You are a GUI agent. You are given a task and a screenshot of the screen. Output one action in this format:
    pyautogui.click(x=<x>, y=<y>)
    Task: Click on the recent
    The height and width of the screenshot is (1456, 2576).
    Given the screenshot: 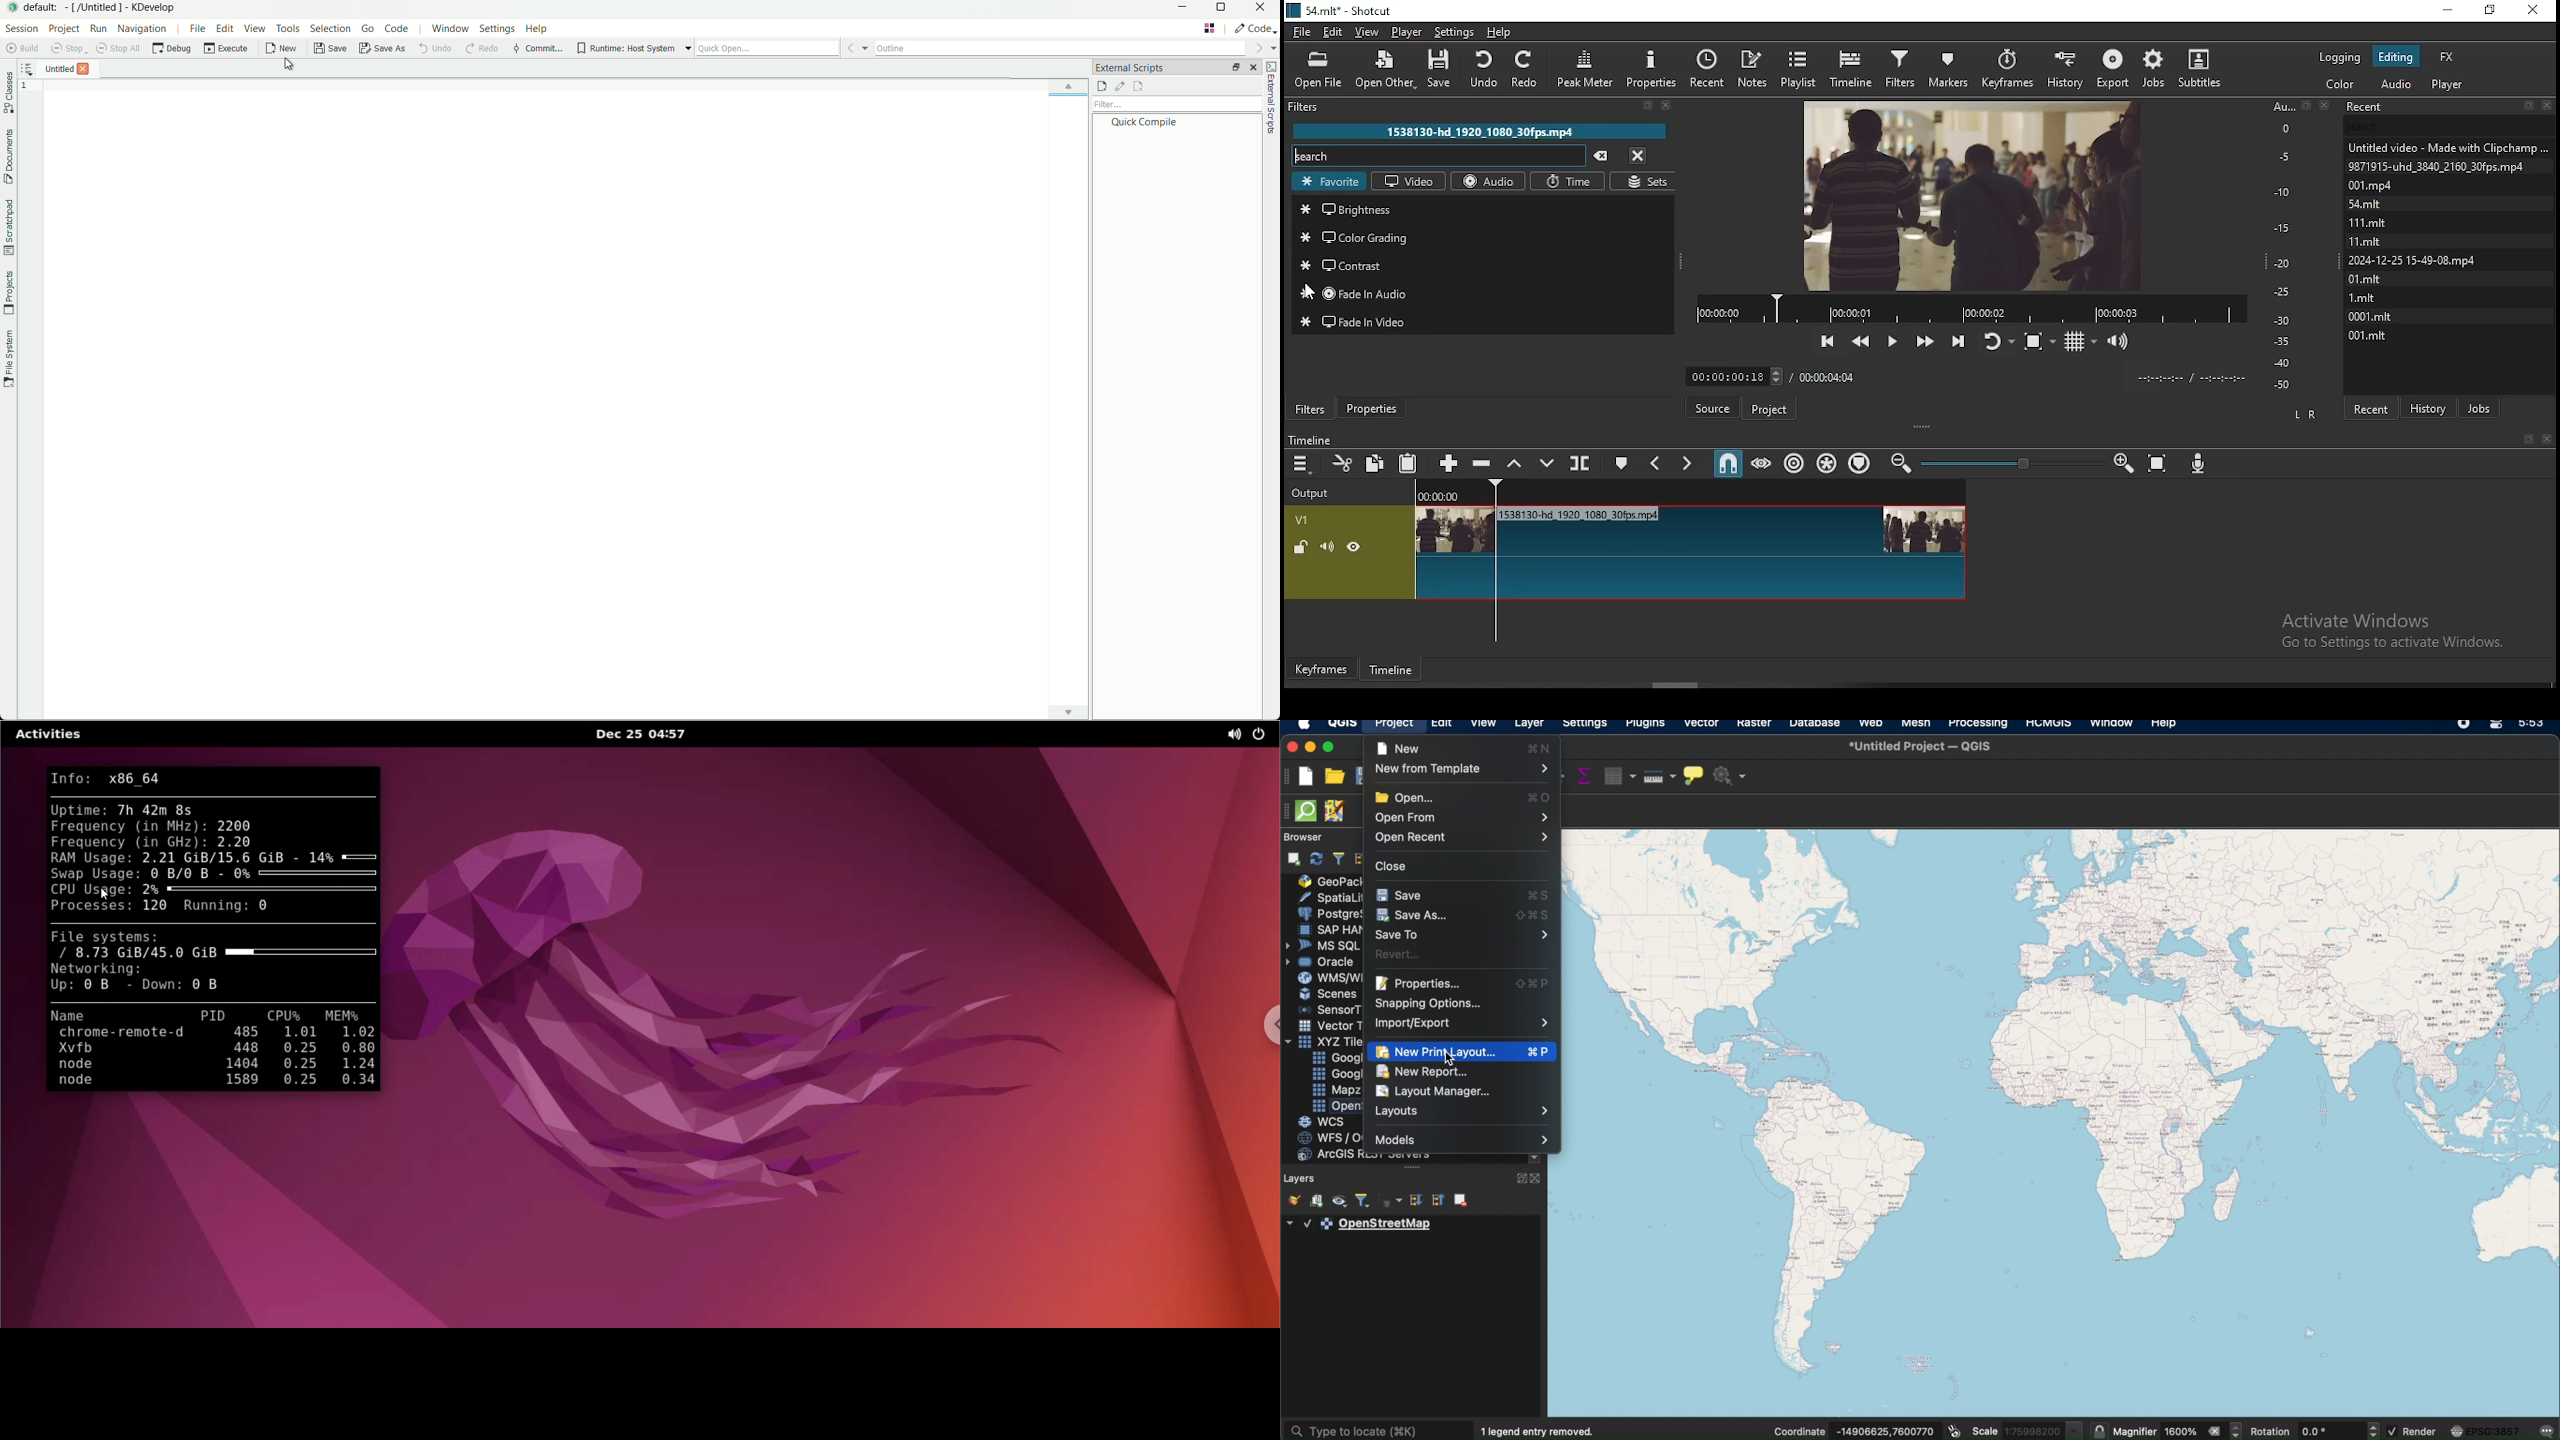 What is the action you would take?
    pyautogui.click(x=2450, y=105)
    